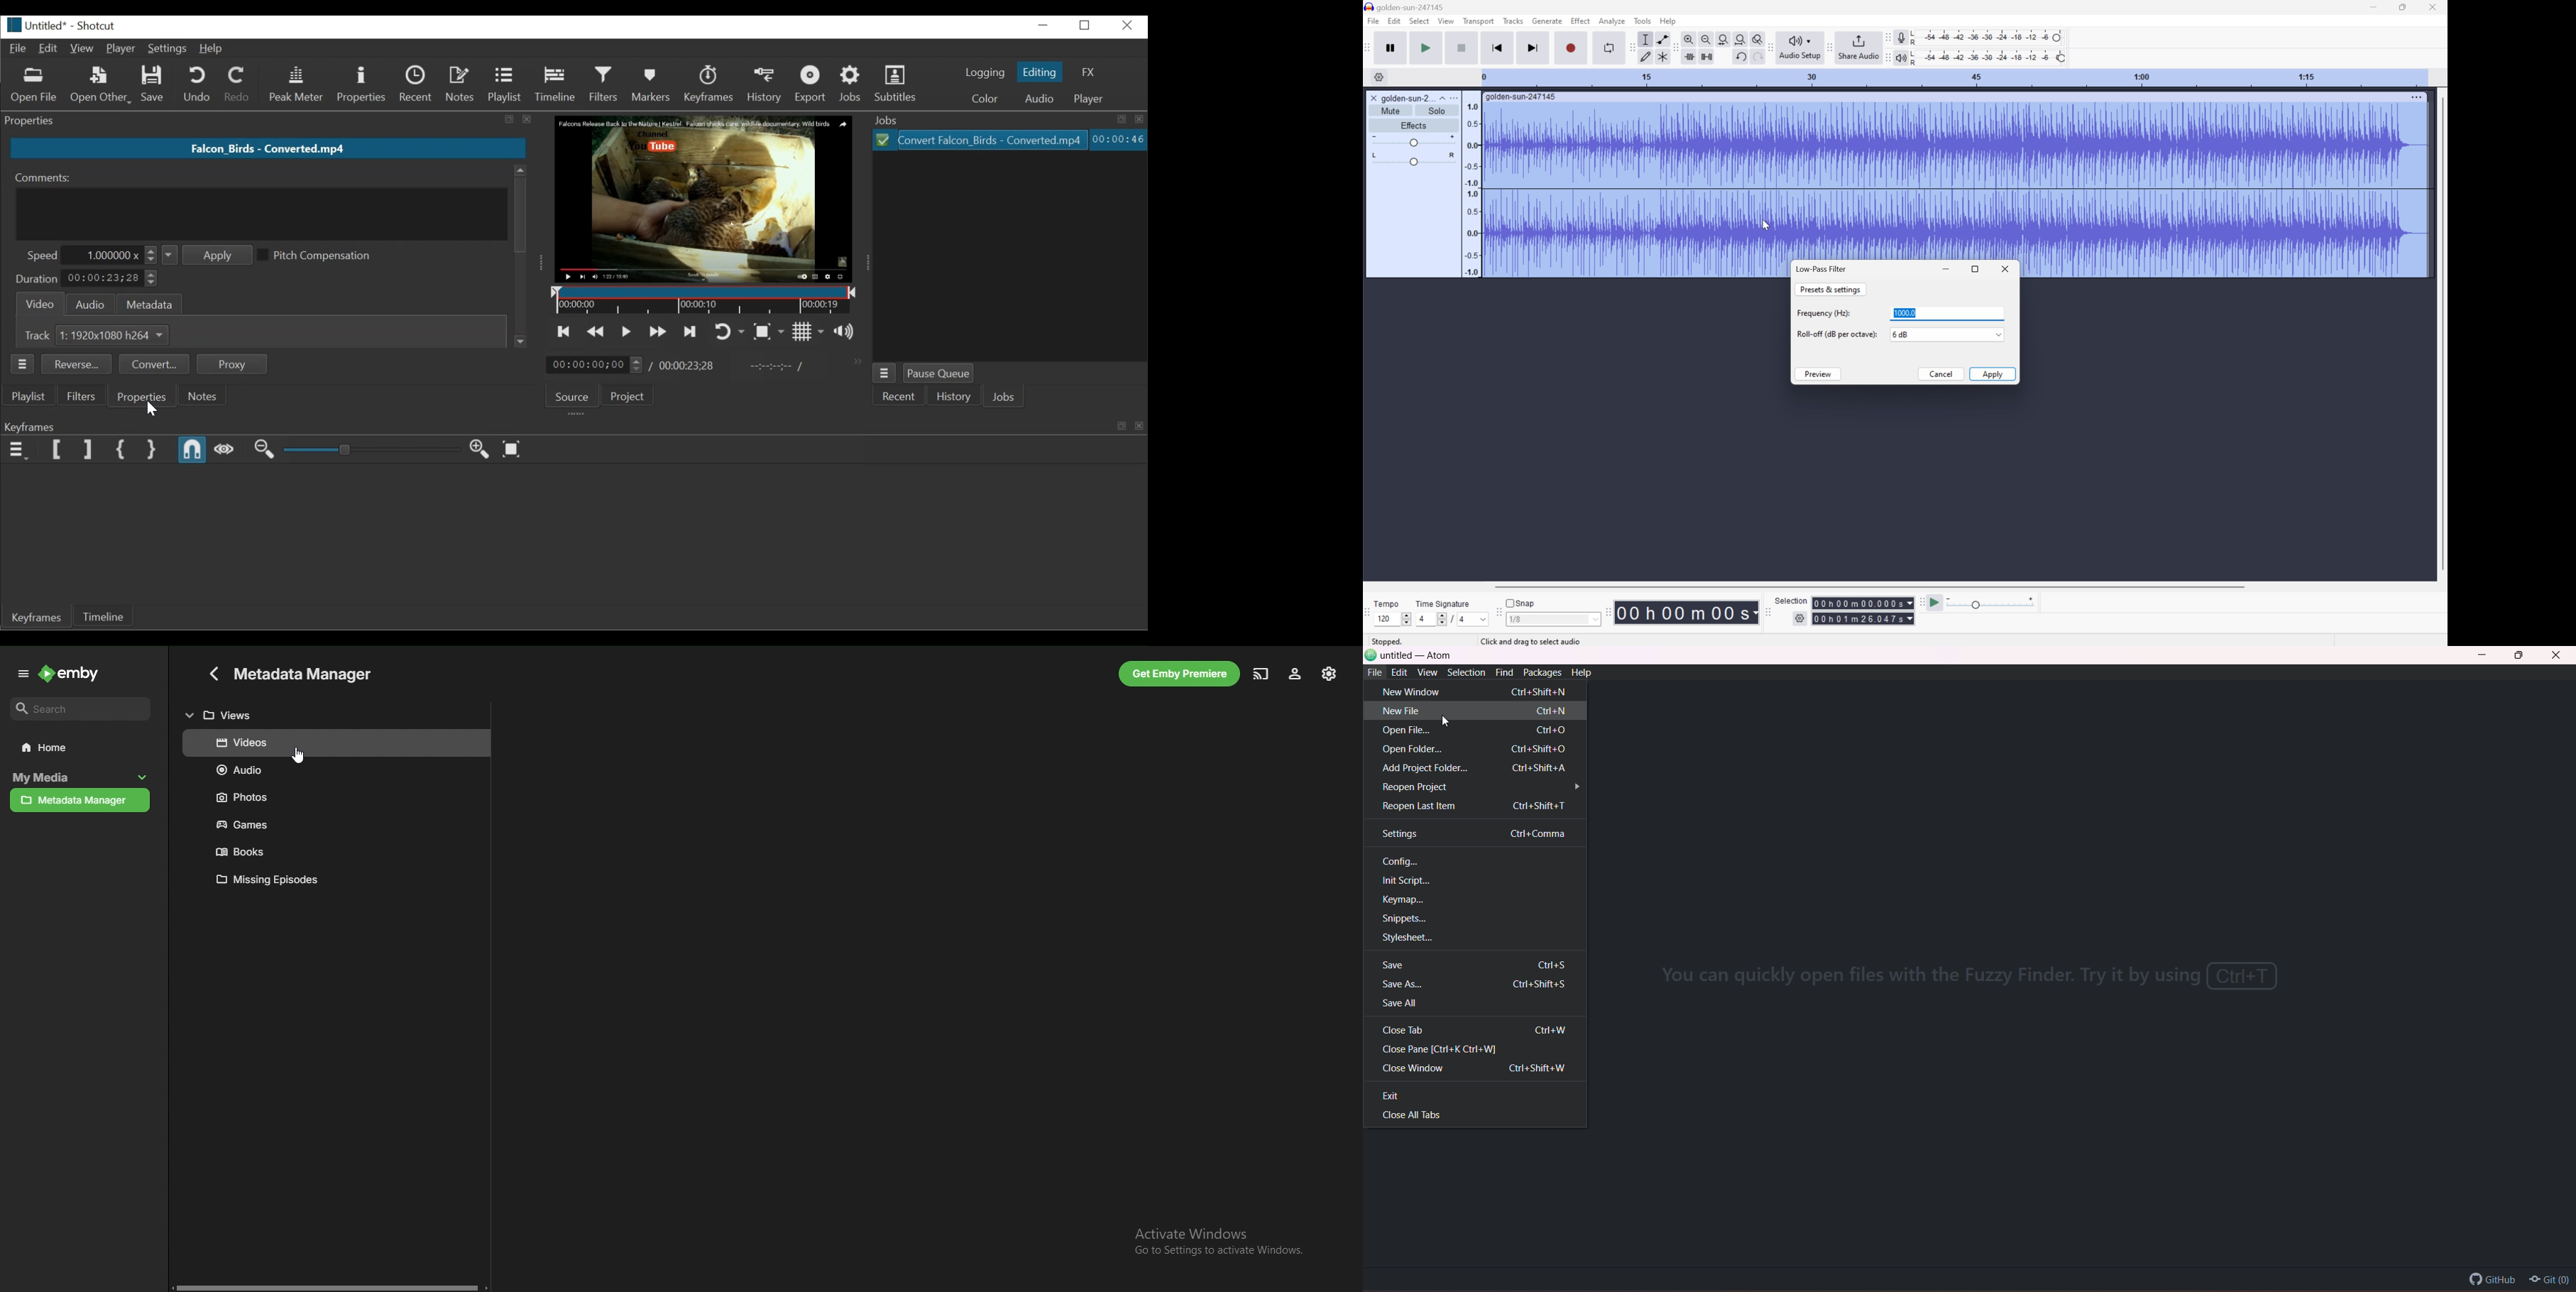 This screenshot has height=1316, width=2576. I want to click on Notes, so click(202, 396).